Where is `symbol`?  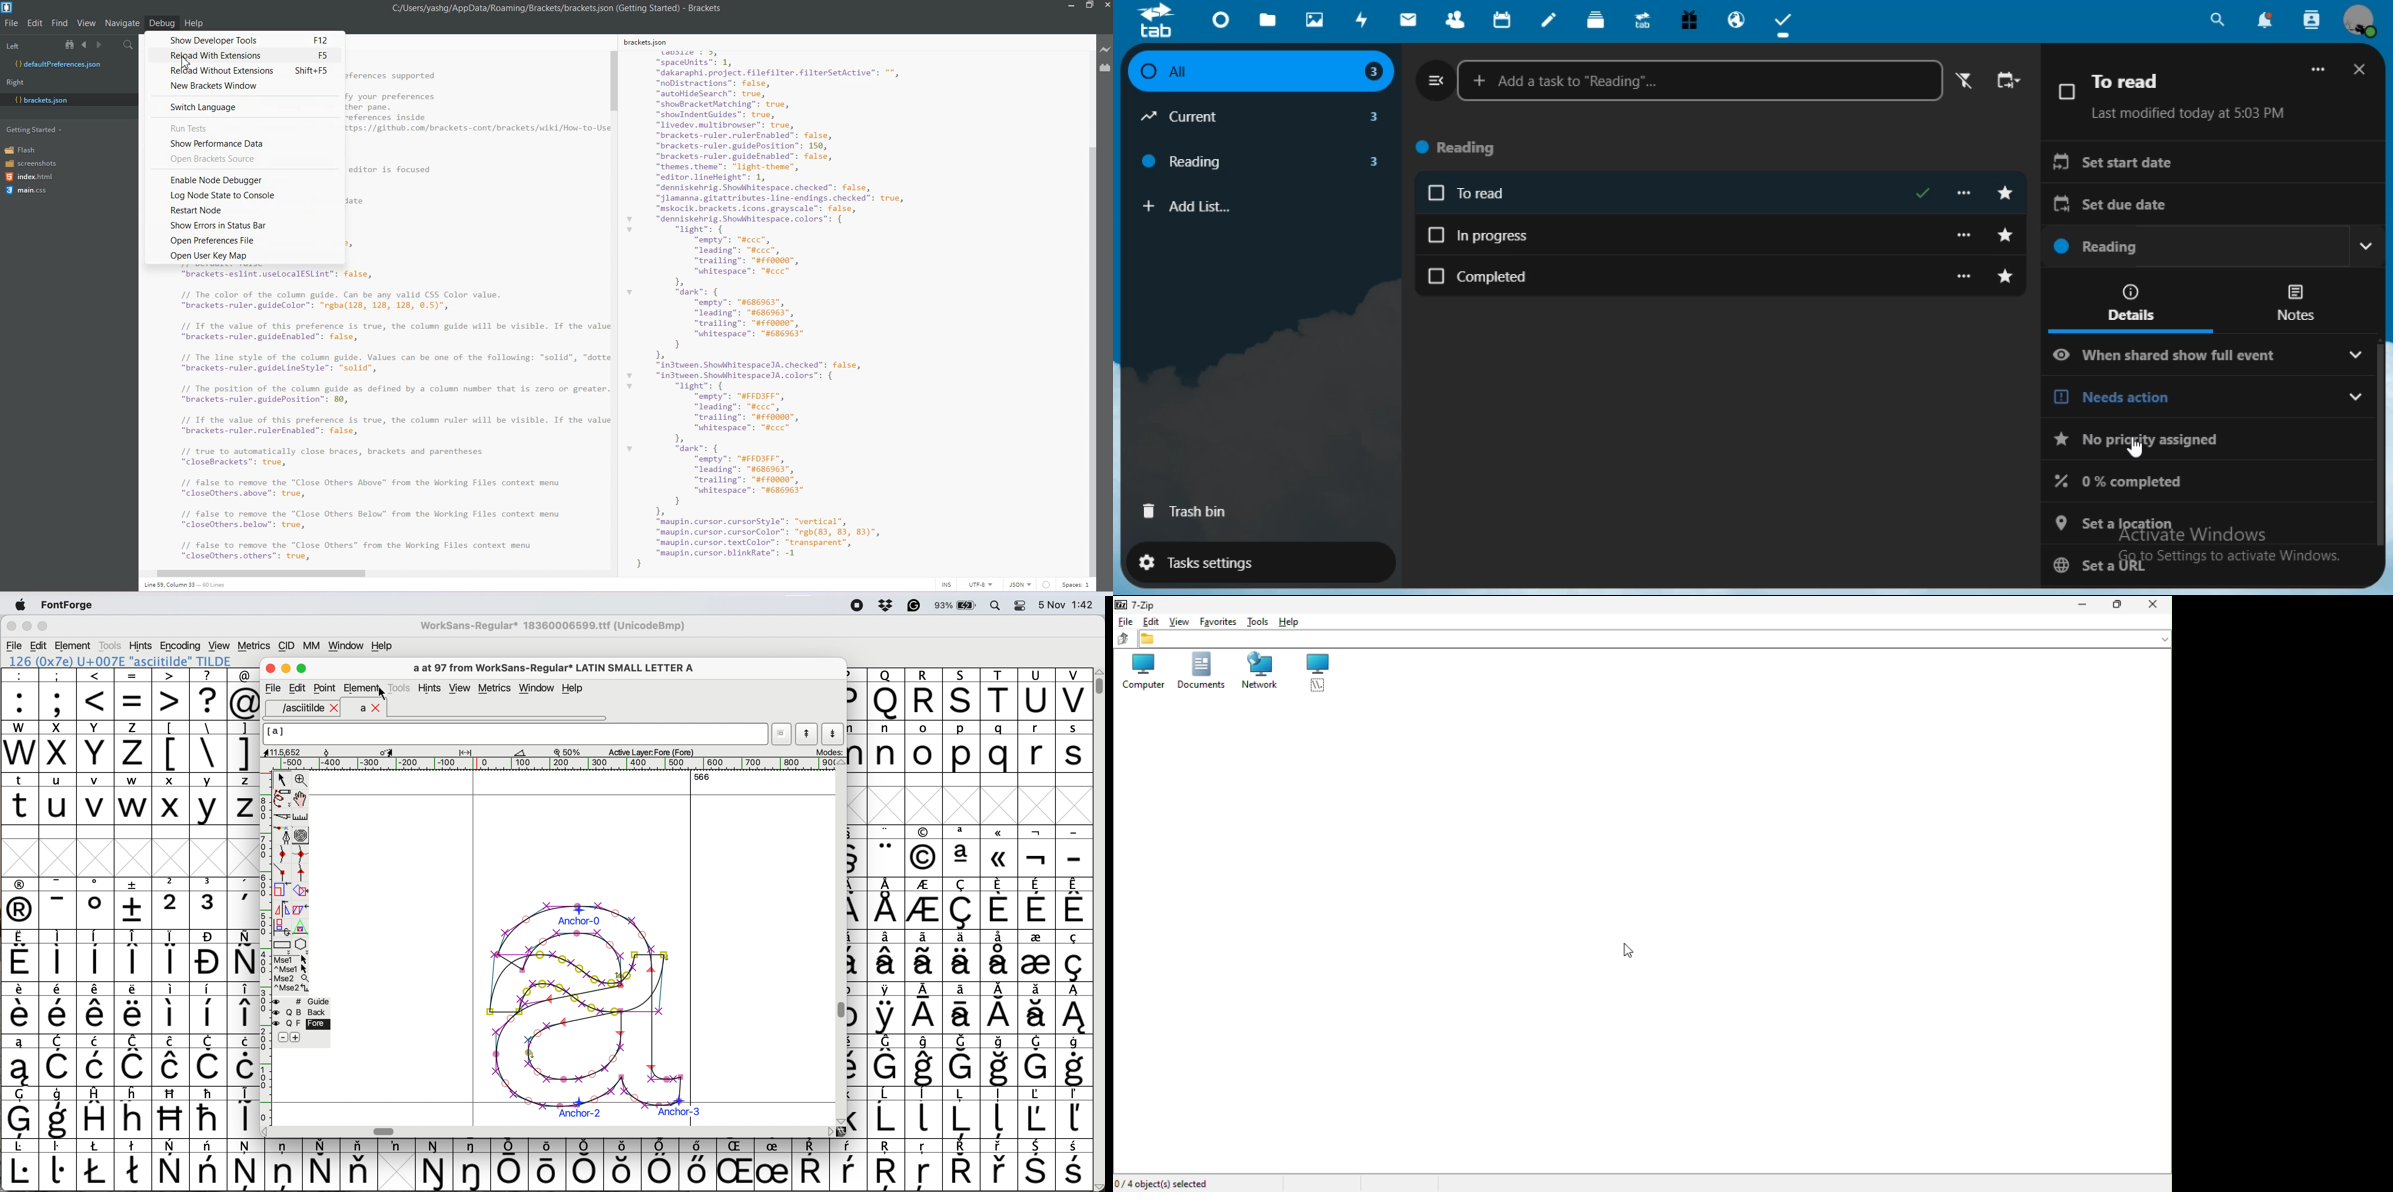 symbol is located at coordinates (962, 1112).